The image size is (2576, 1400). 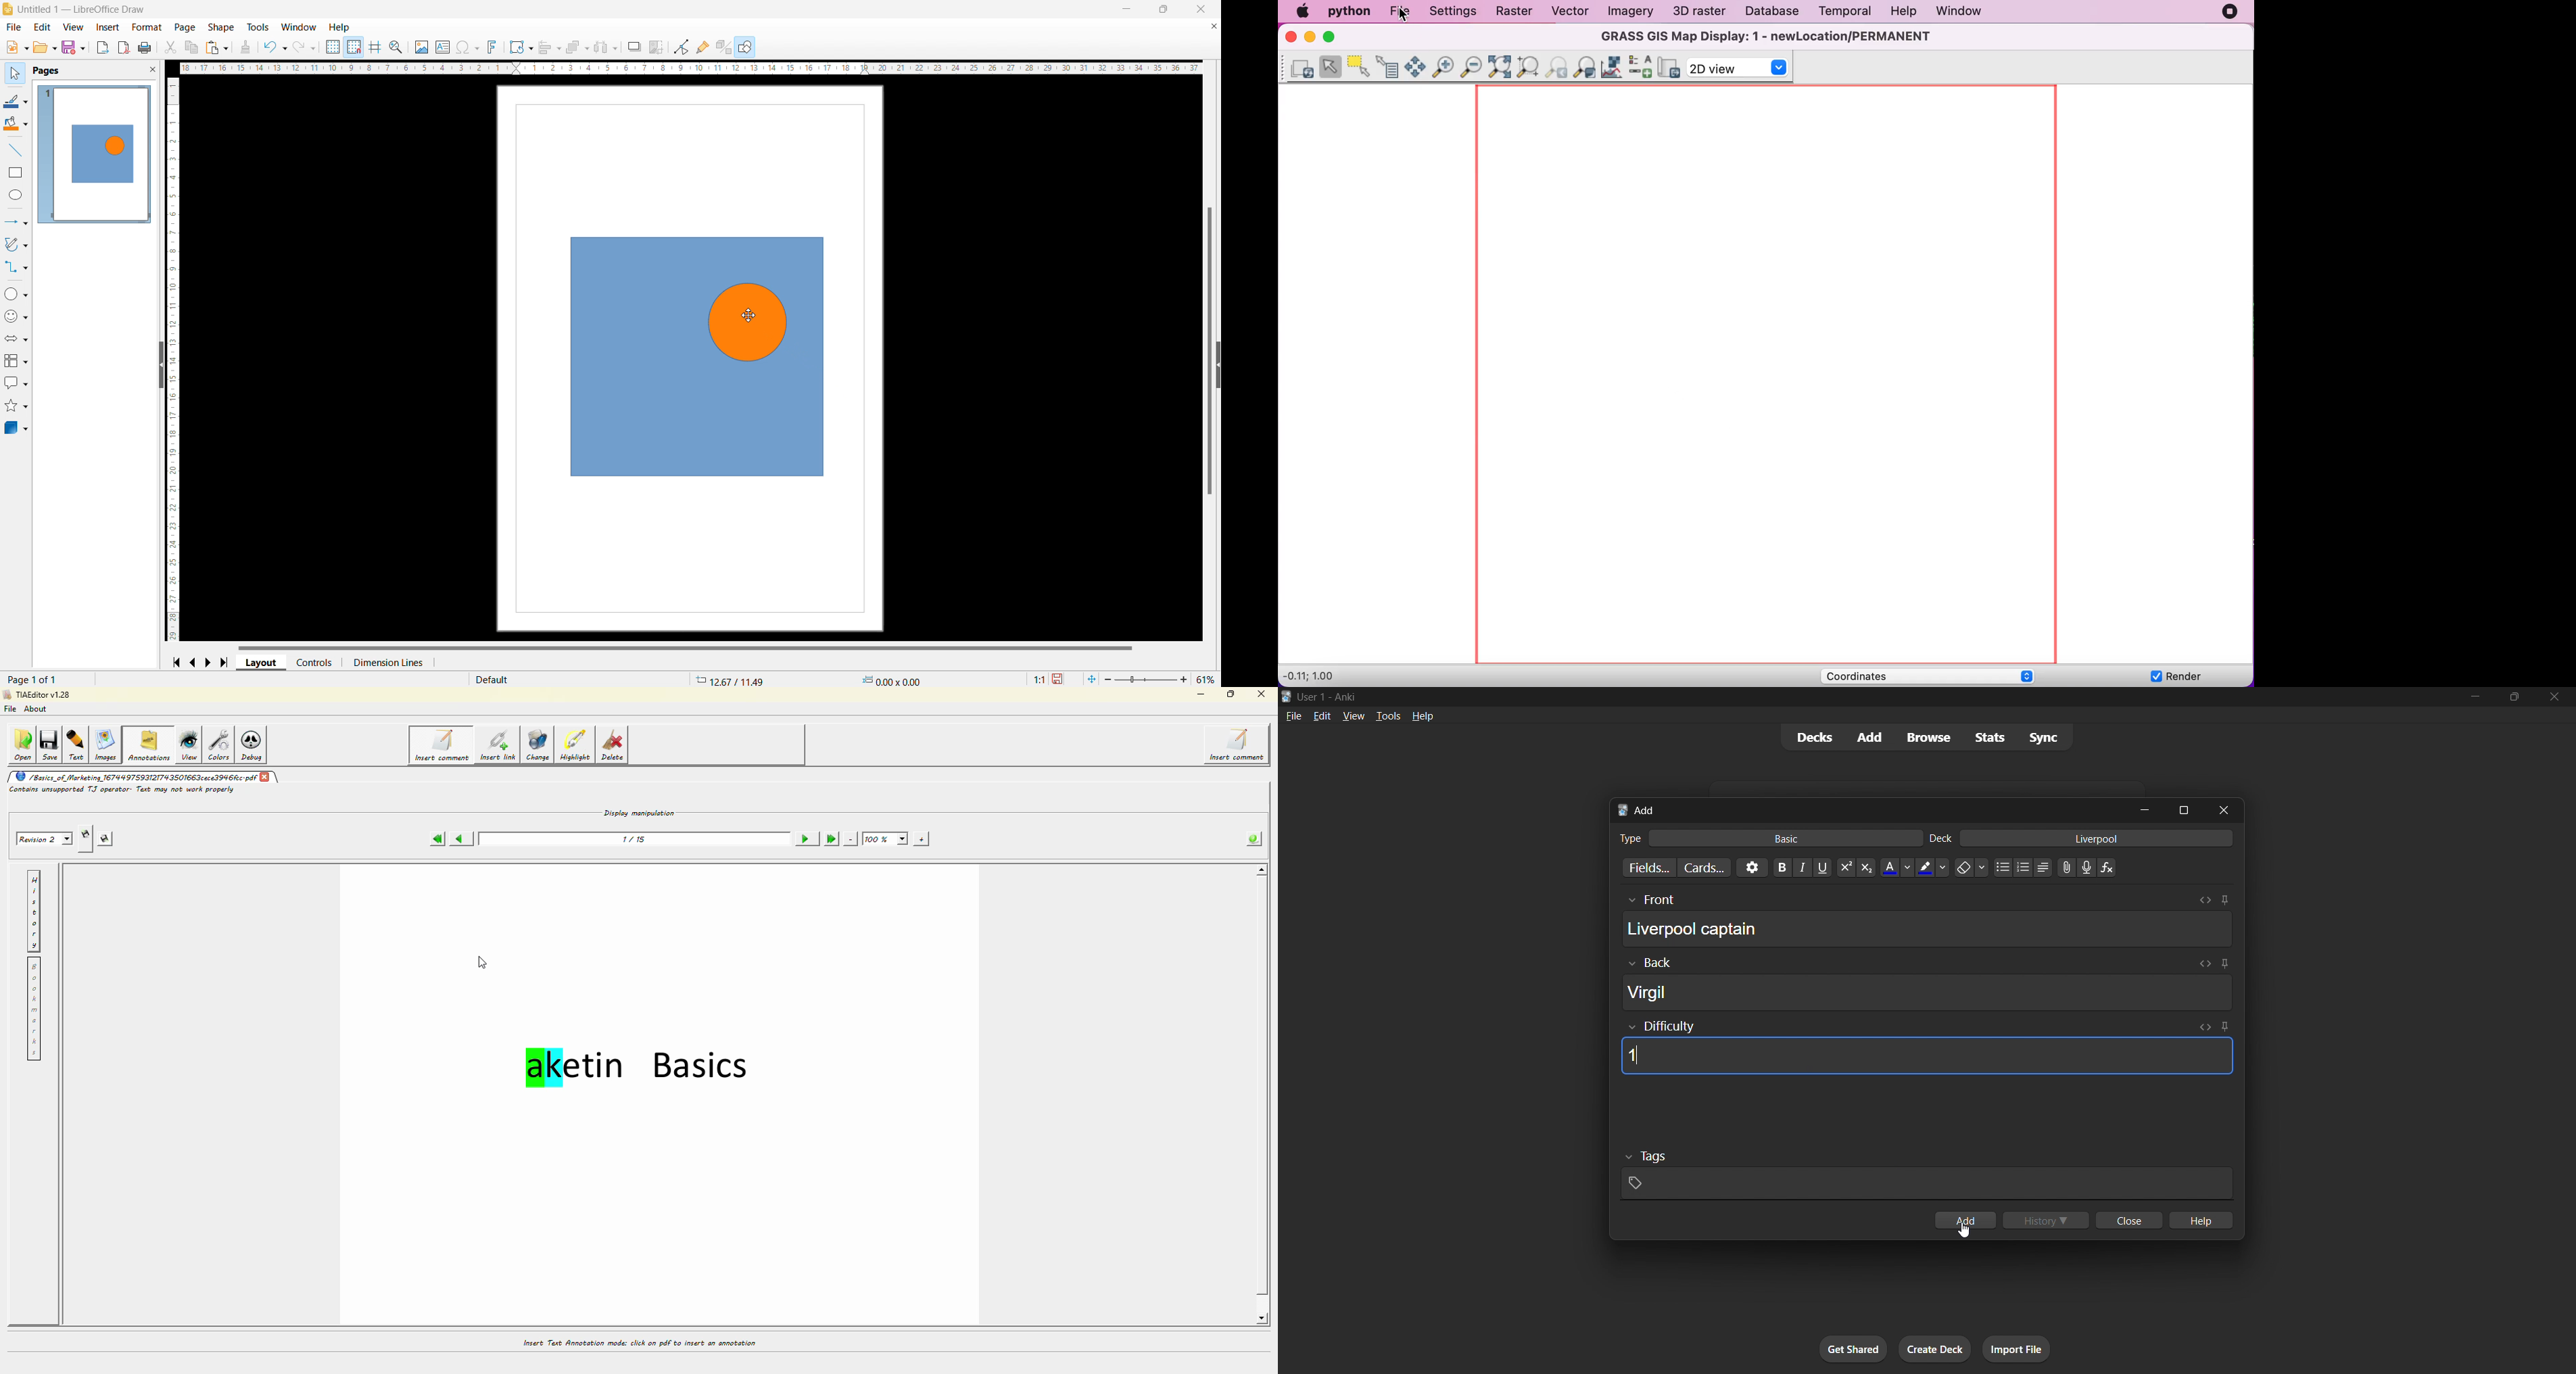 I want to click on maximize, so click(x=2183, y=810).